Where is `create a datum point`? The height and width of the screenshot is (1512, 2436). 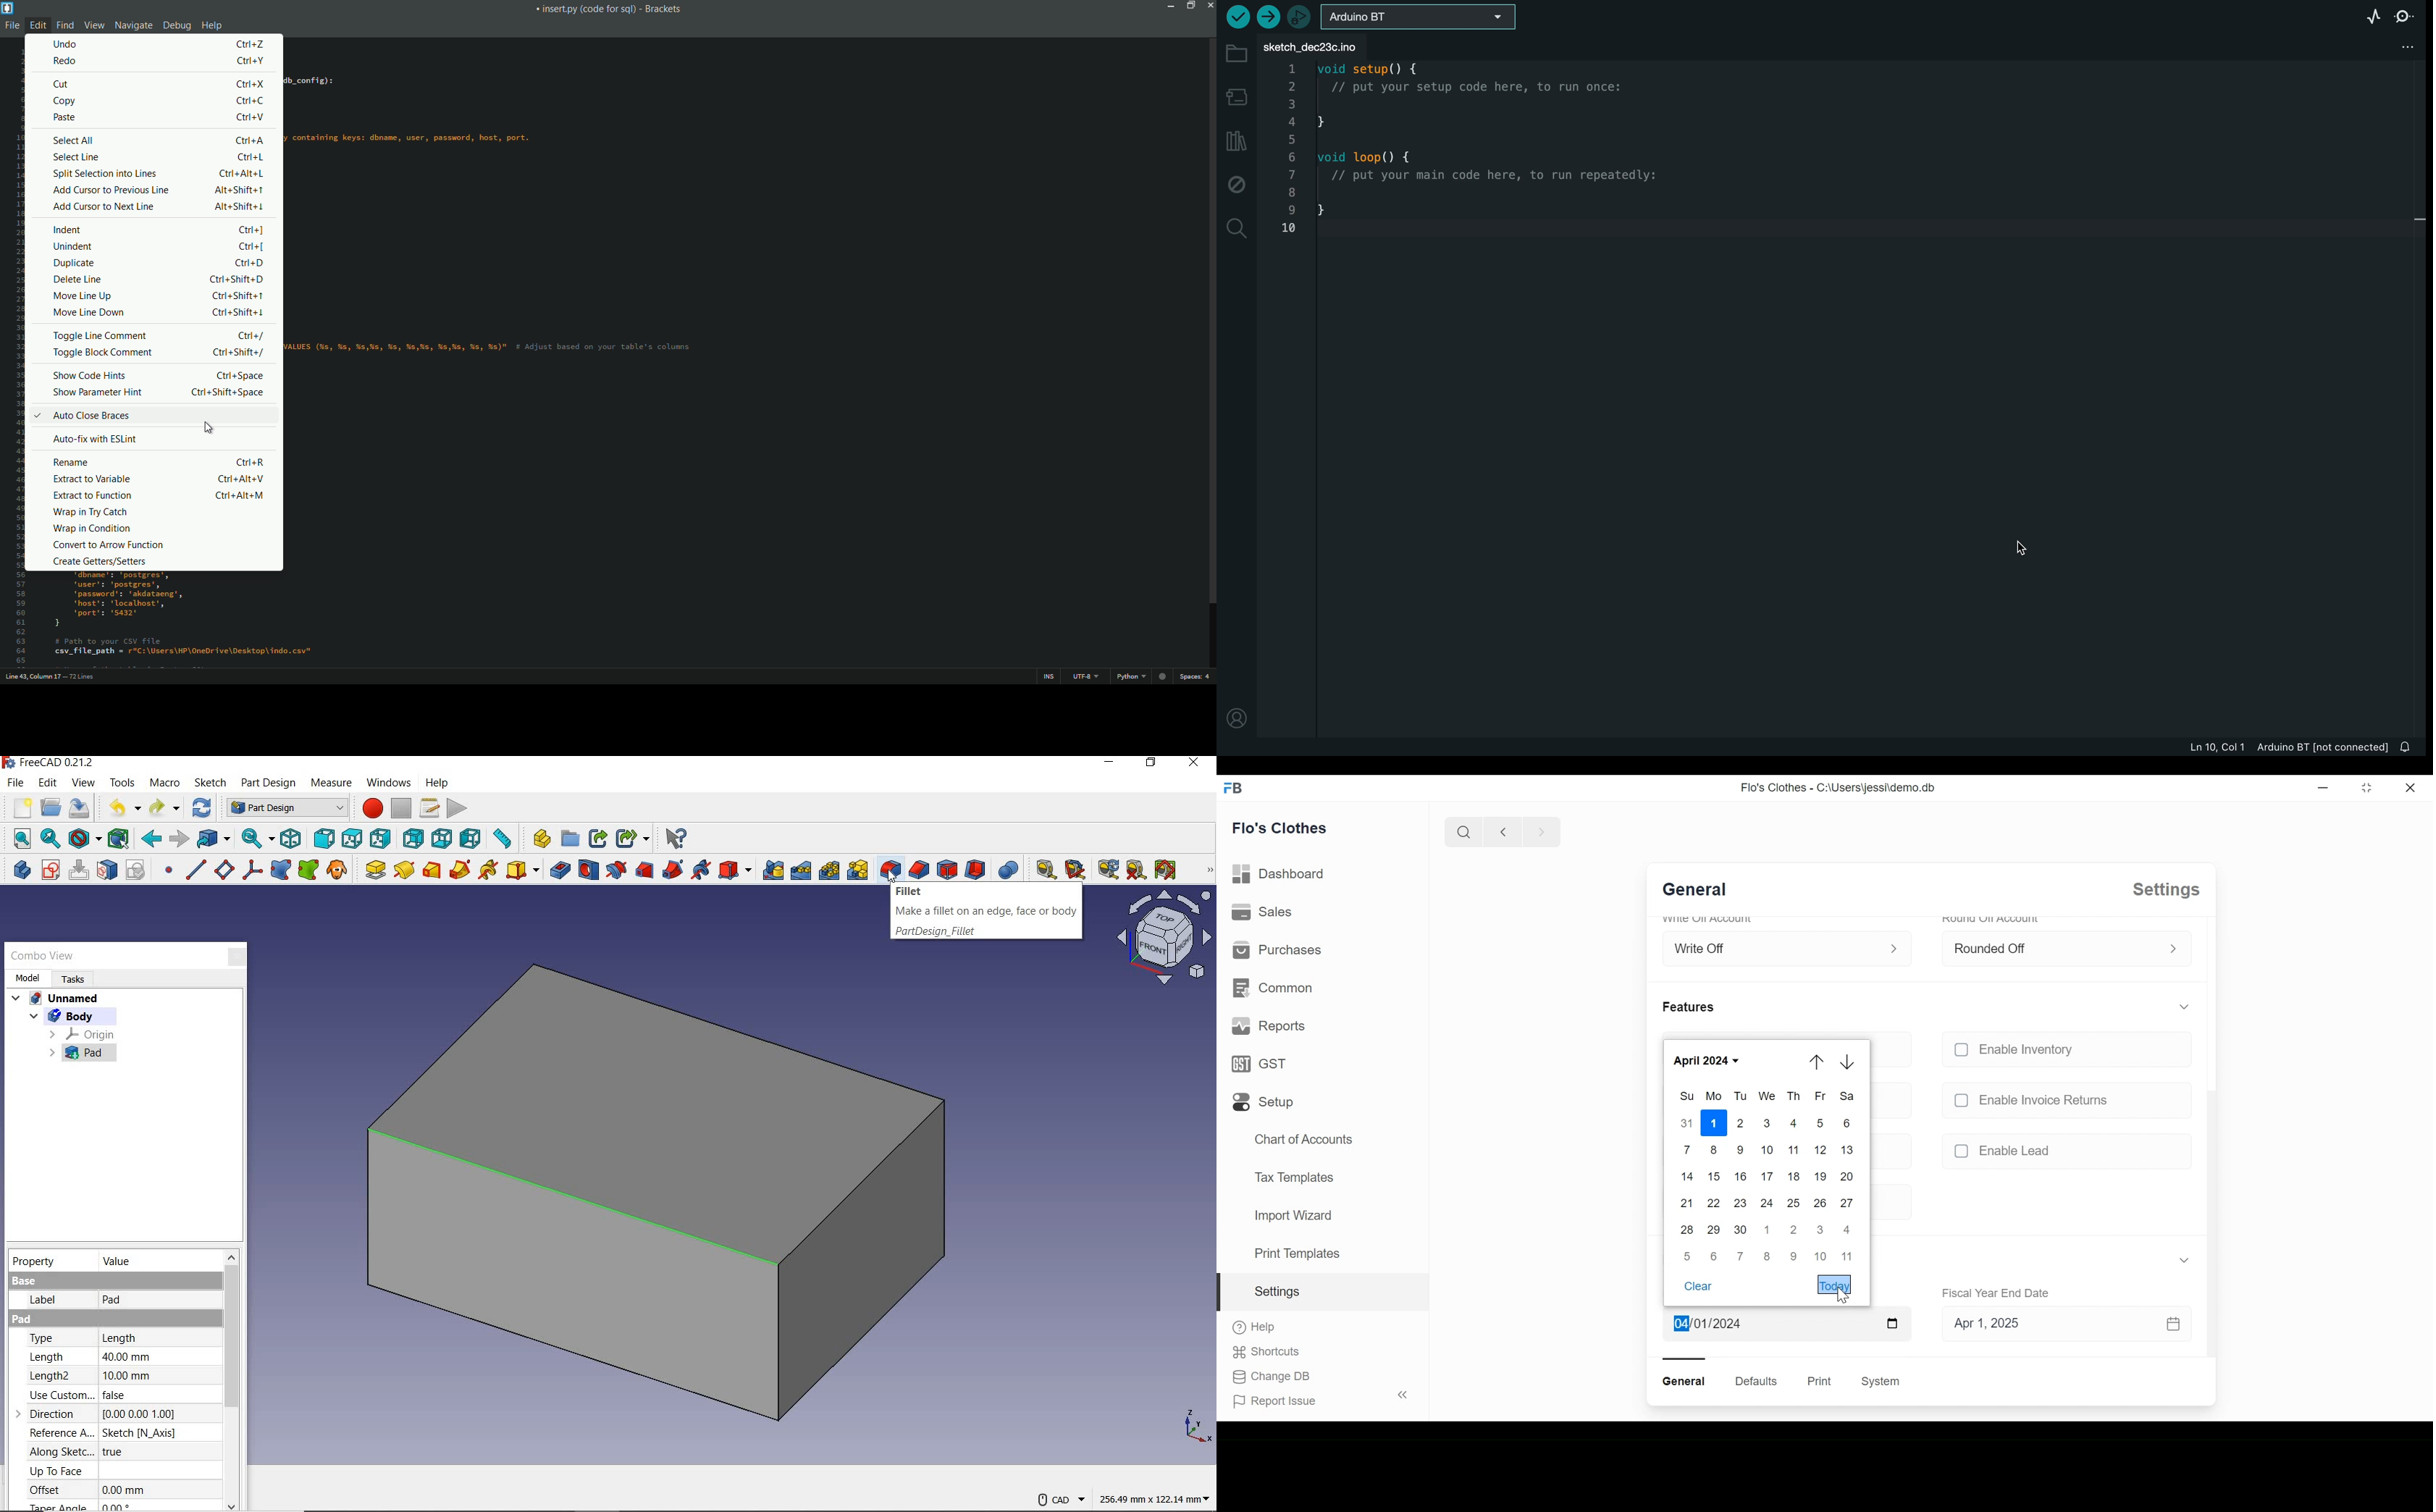 create a datum point is located at coordinates (165, 870).